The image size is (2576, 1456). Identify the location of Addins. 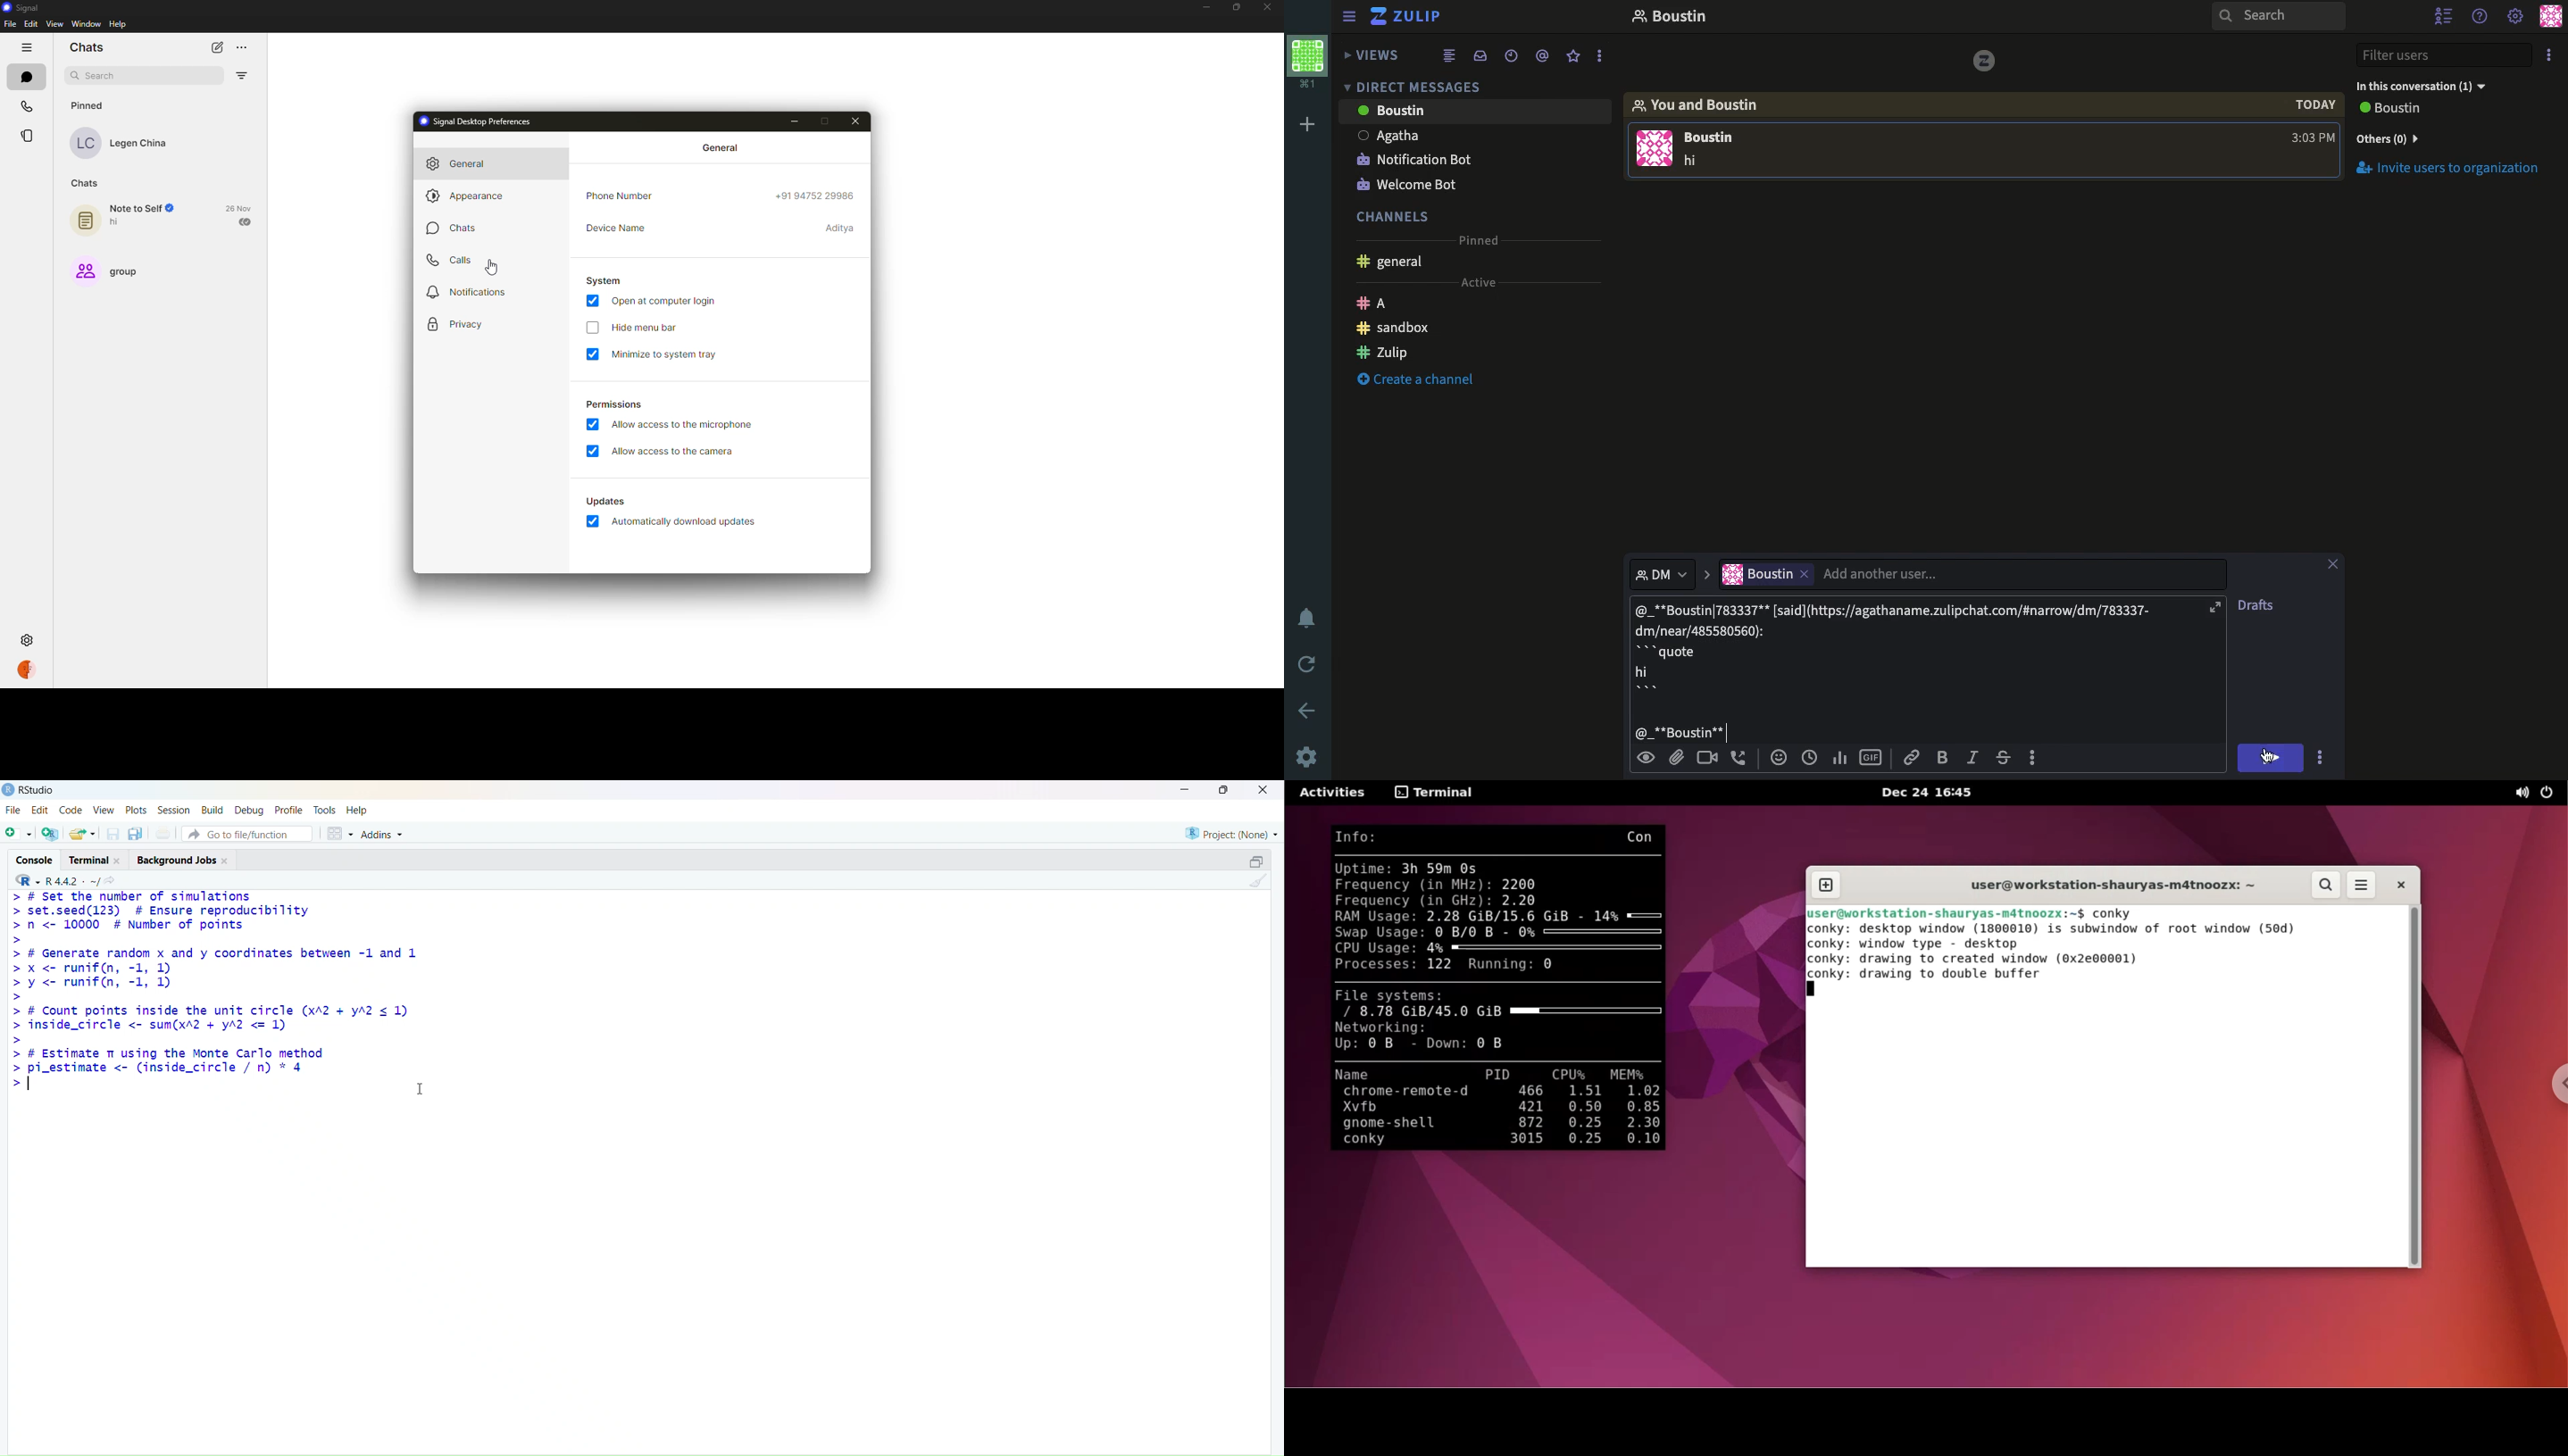
(384, 832).